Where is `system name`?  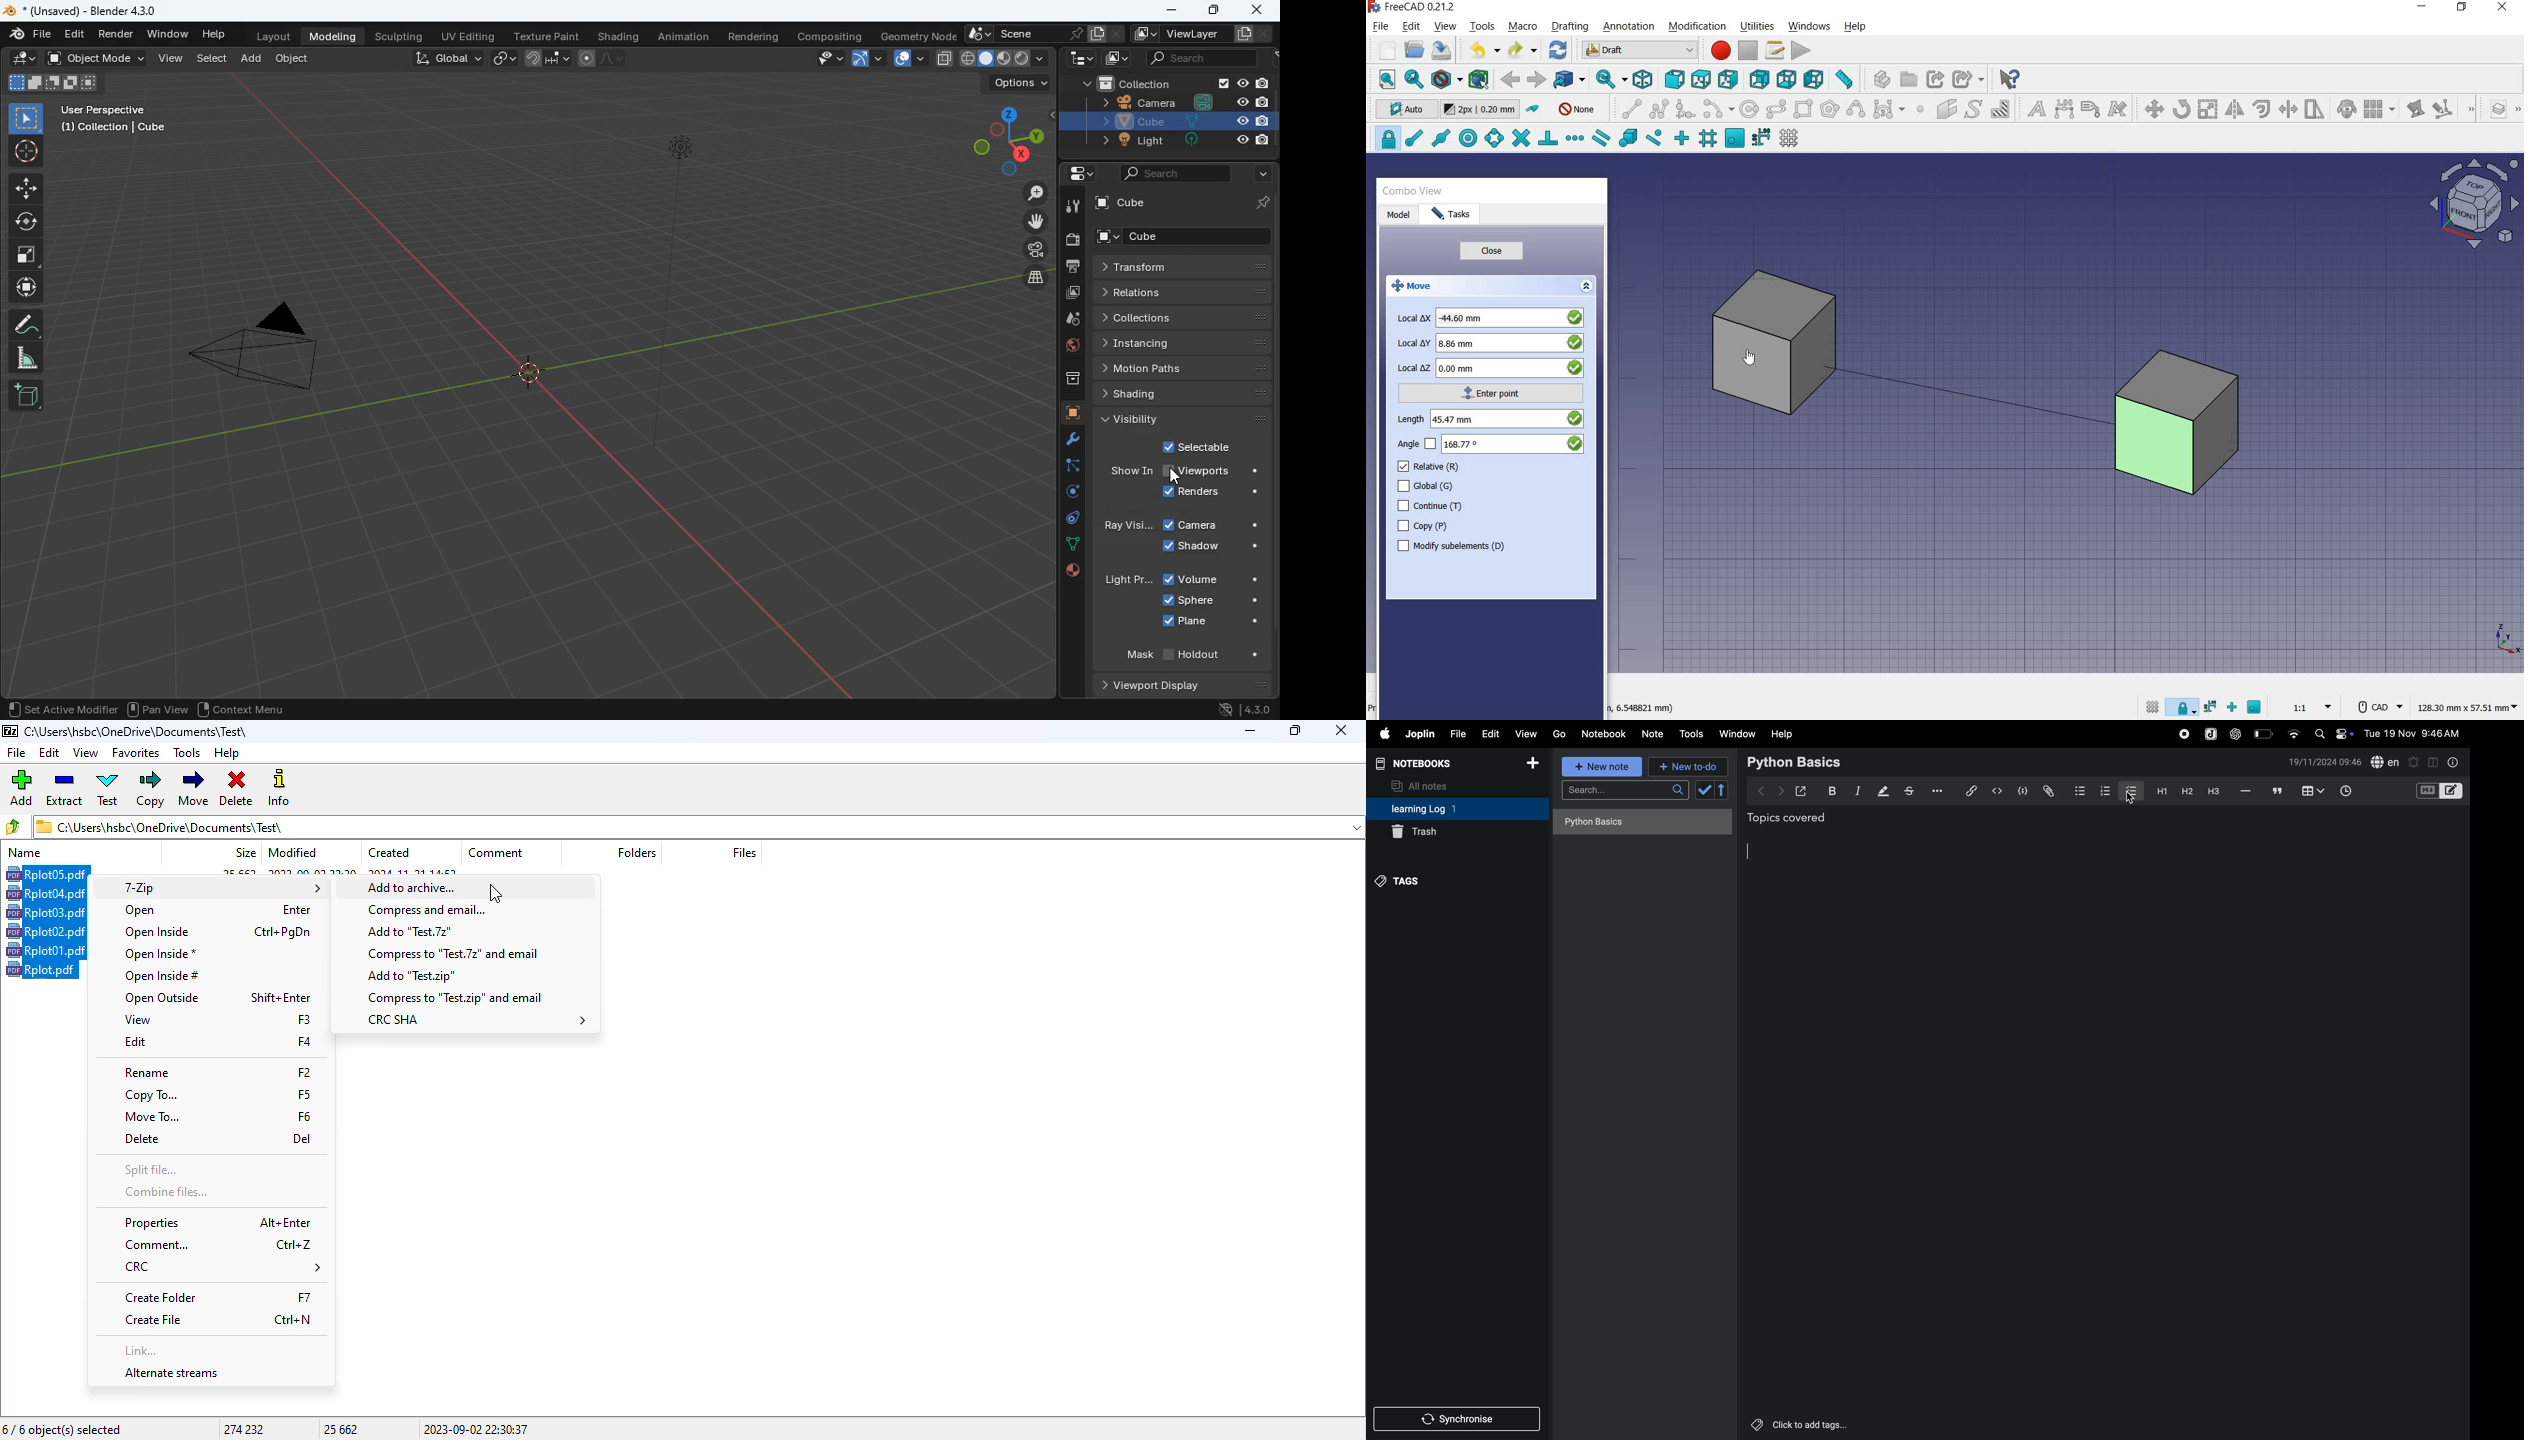
system name is located at coordinates (1413, 7).